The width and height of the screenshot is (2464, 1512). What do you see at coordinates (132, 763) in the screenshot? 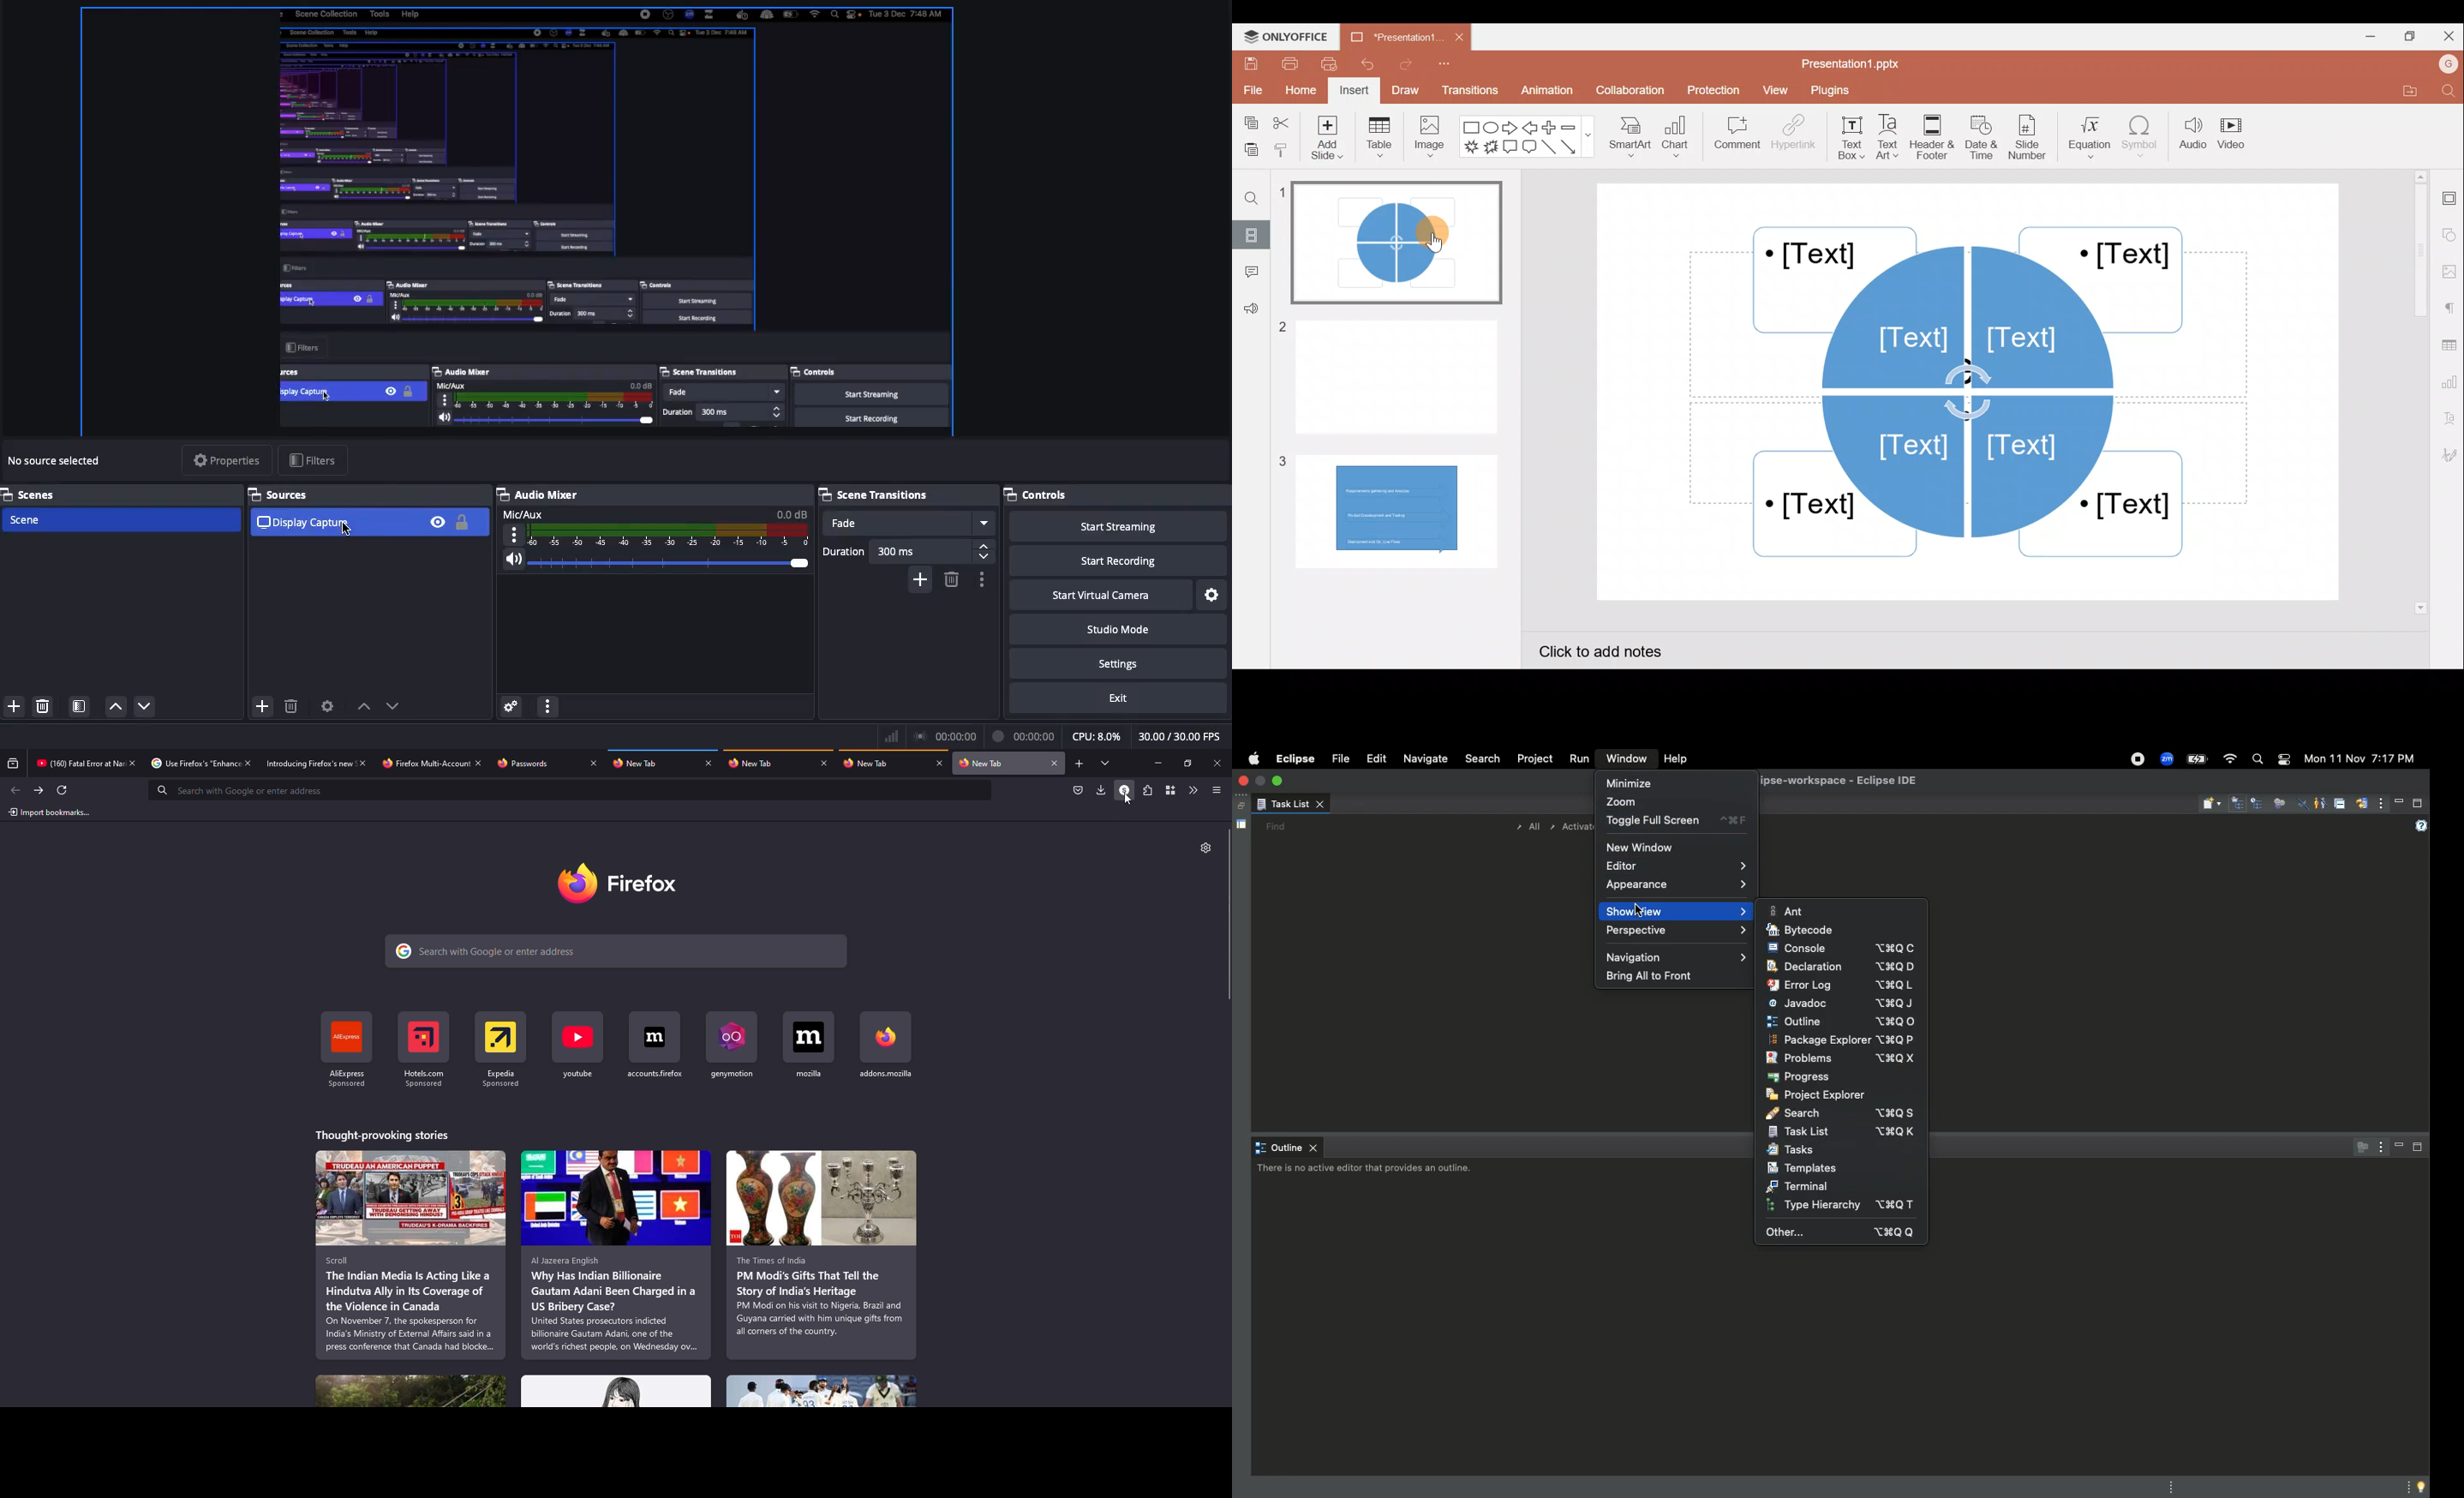
I see `close` at bounding box center [132, 763].